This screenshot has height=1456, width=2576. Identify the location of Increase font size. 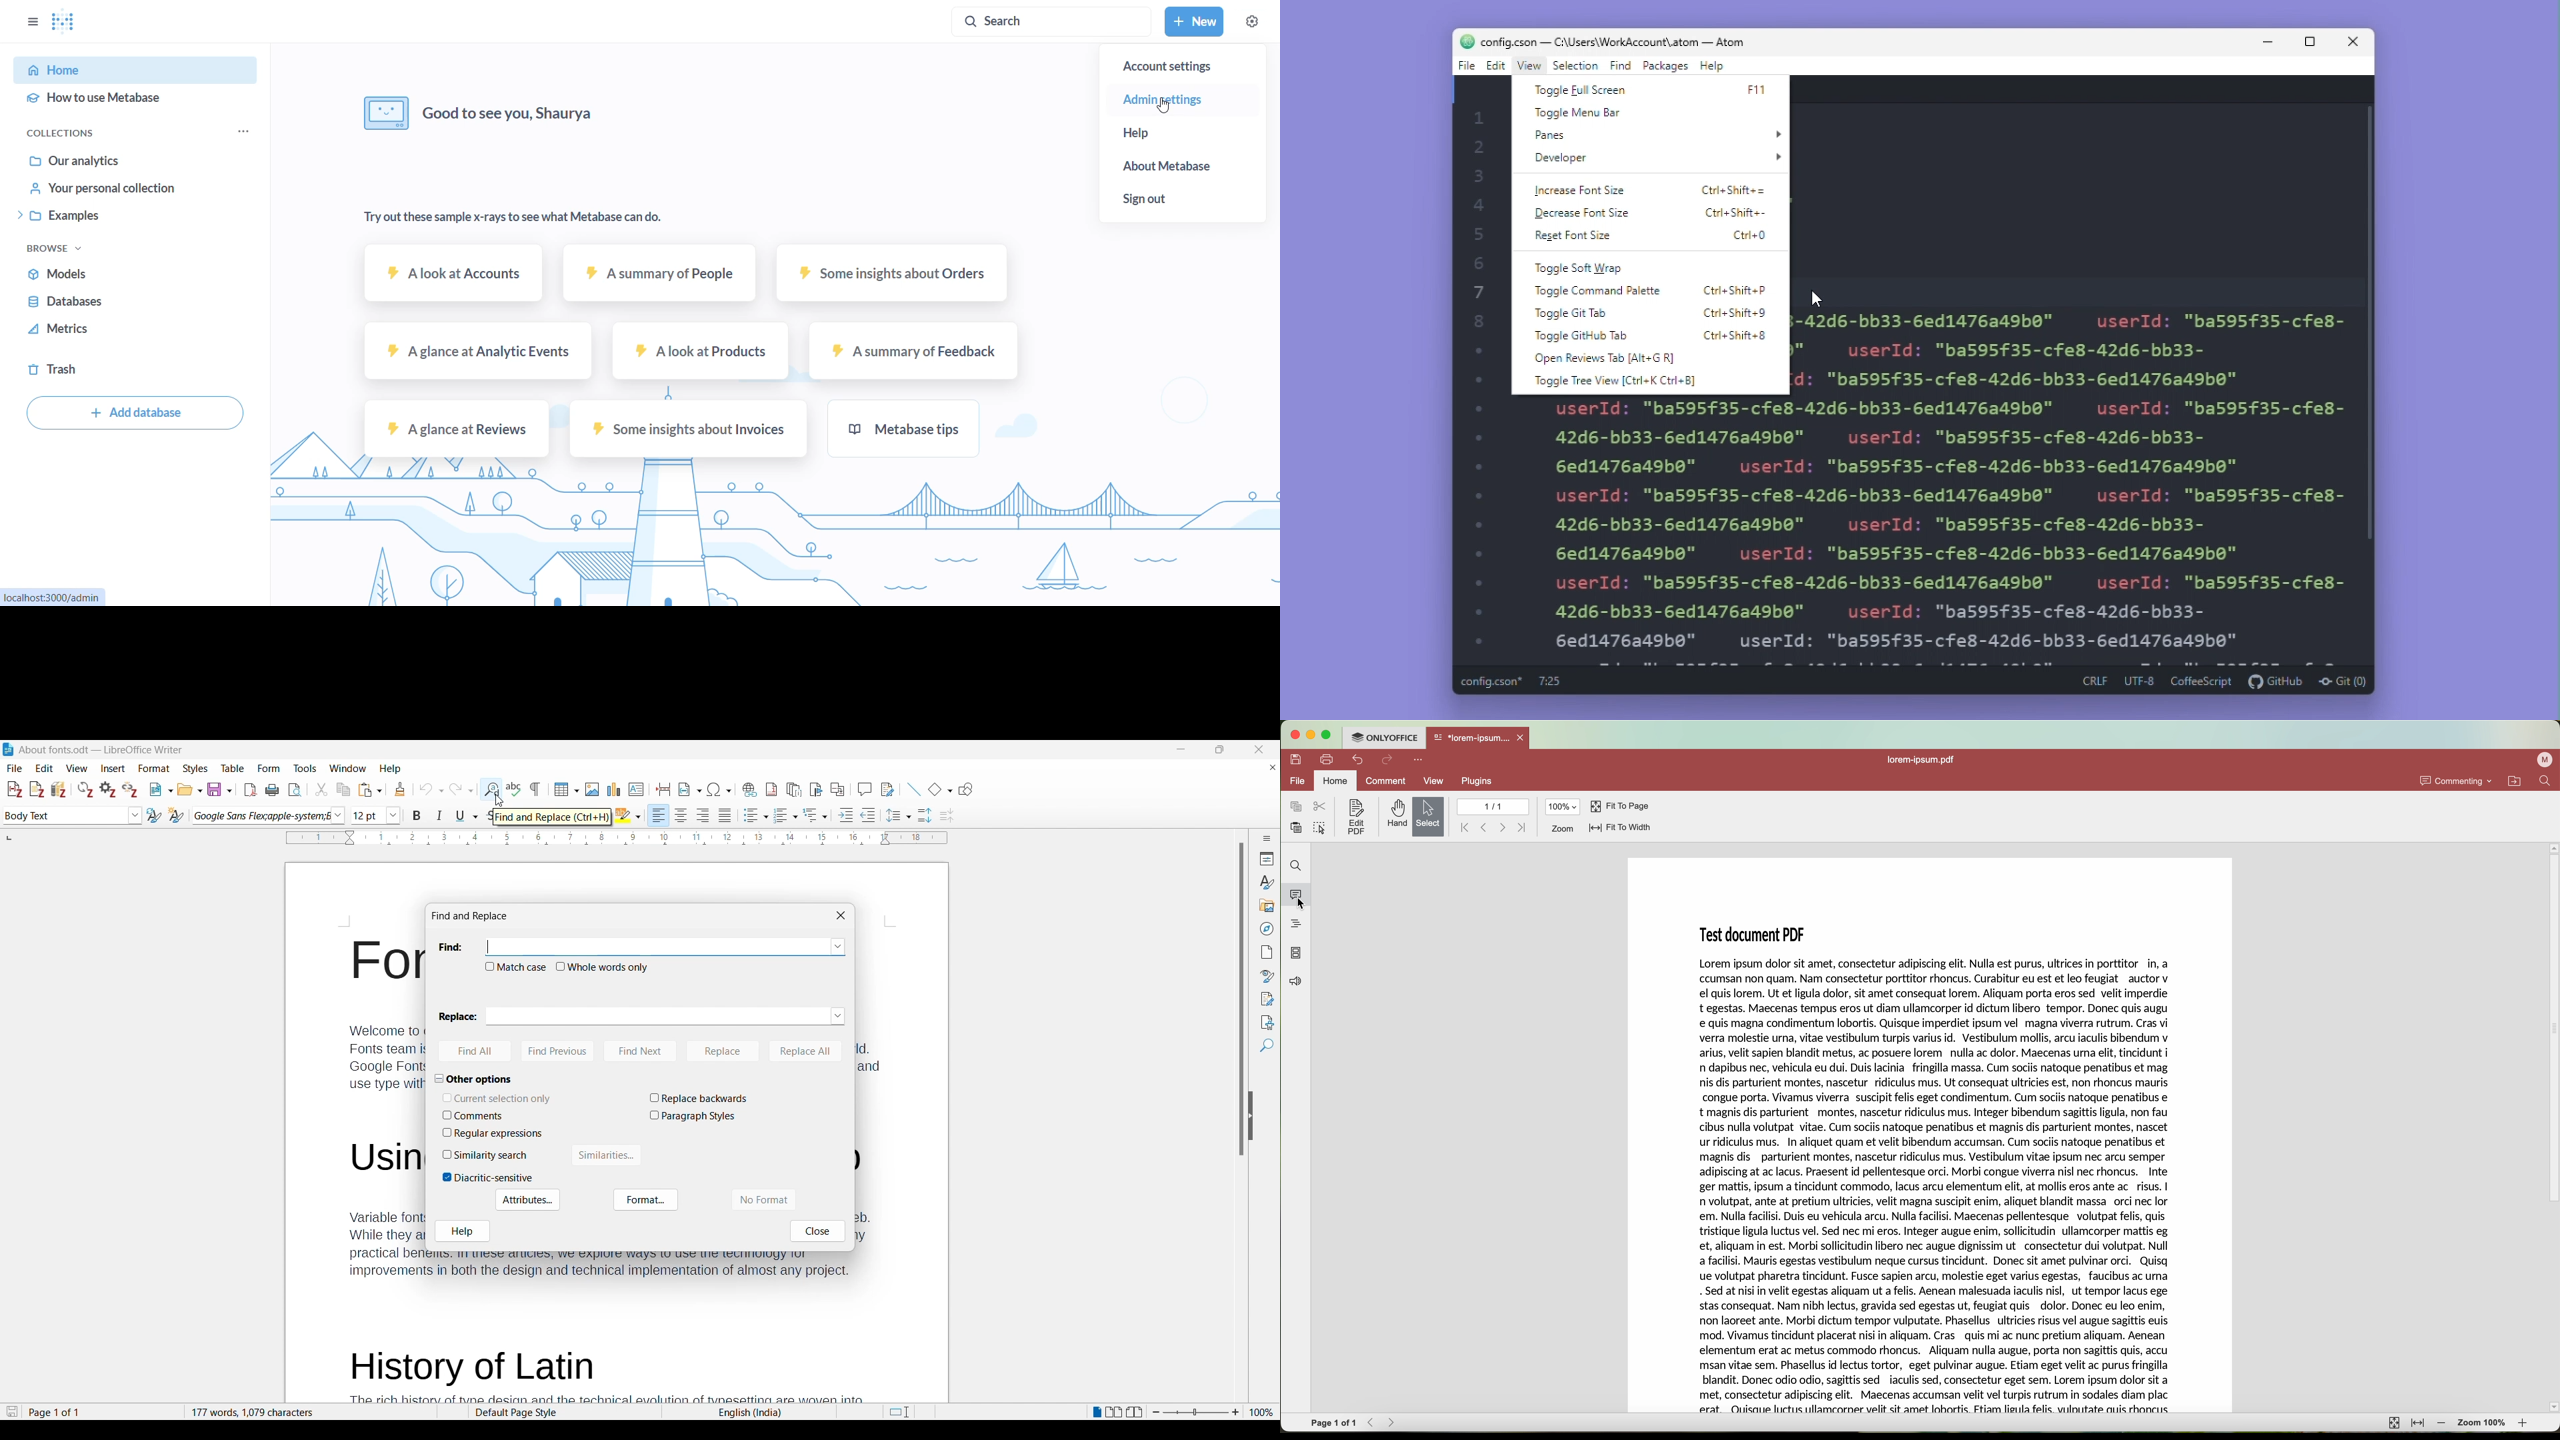
(1578, 191).